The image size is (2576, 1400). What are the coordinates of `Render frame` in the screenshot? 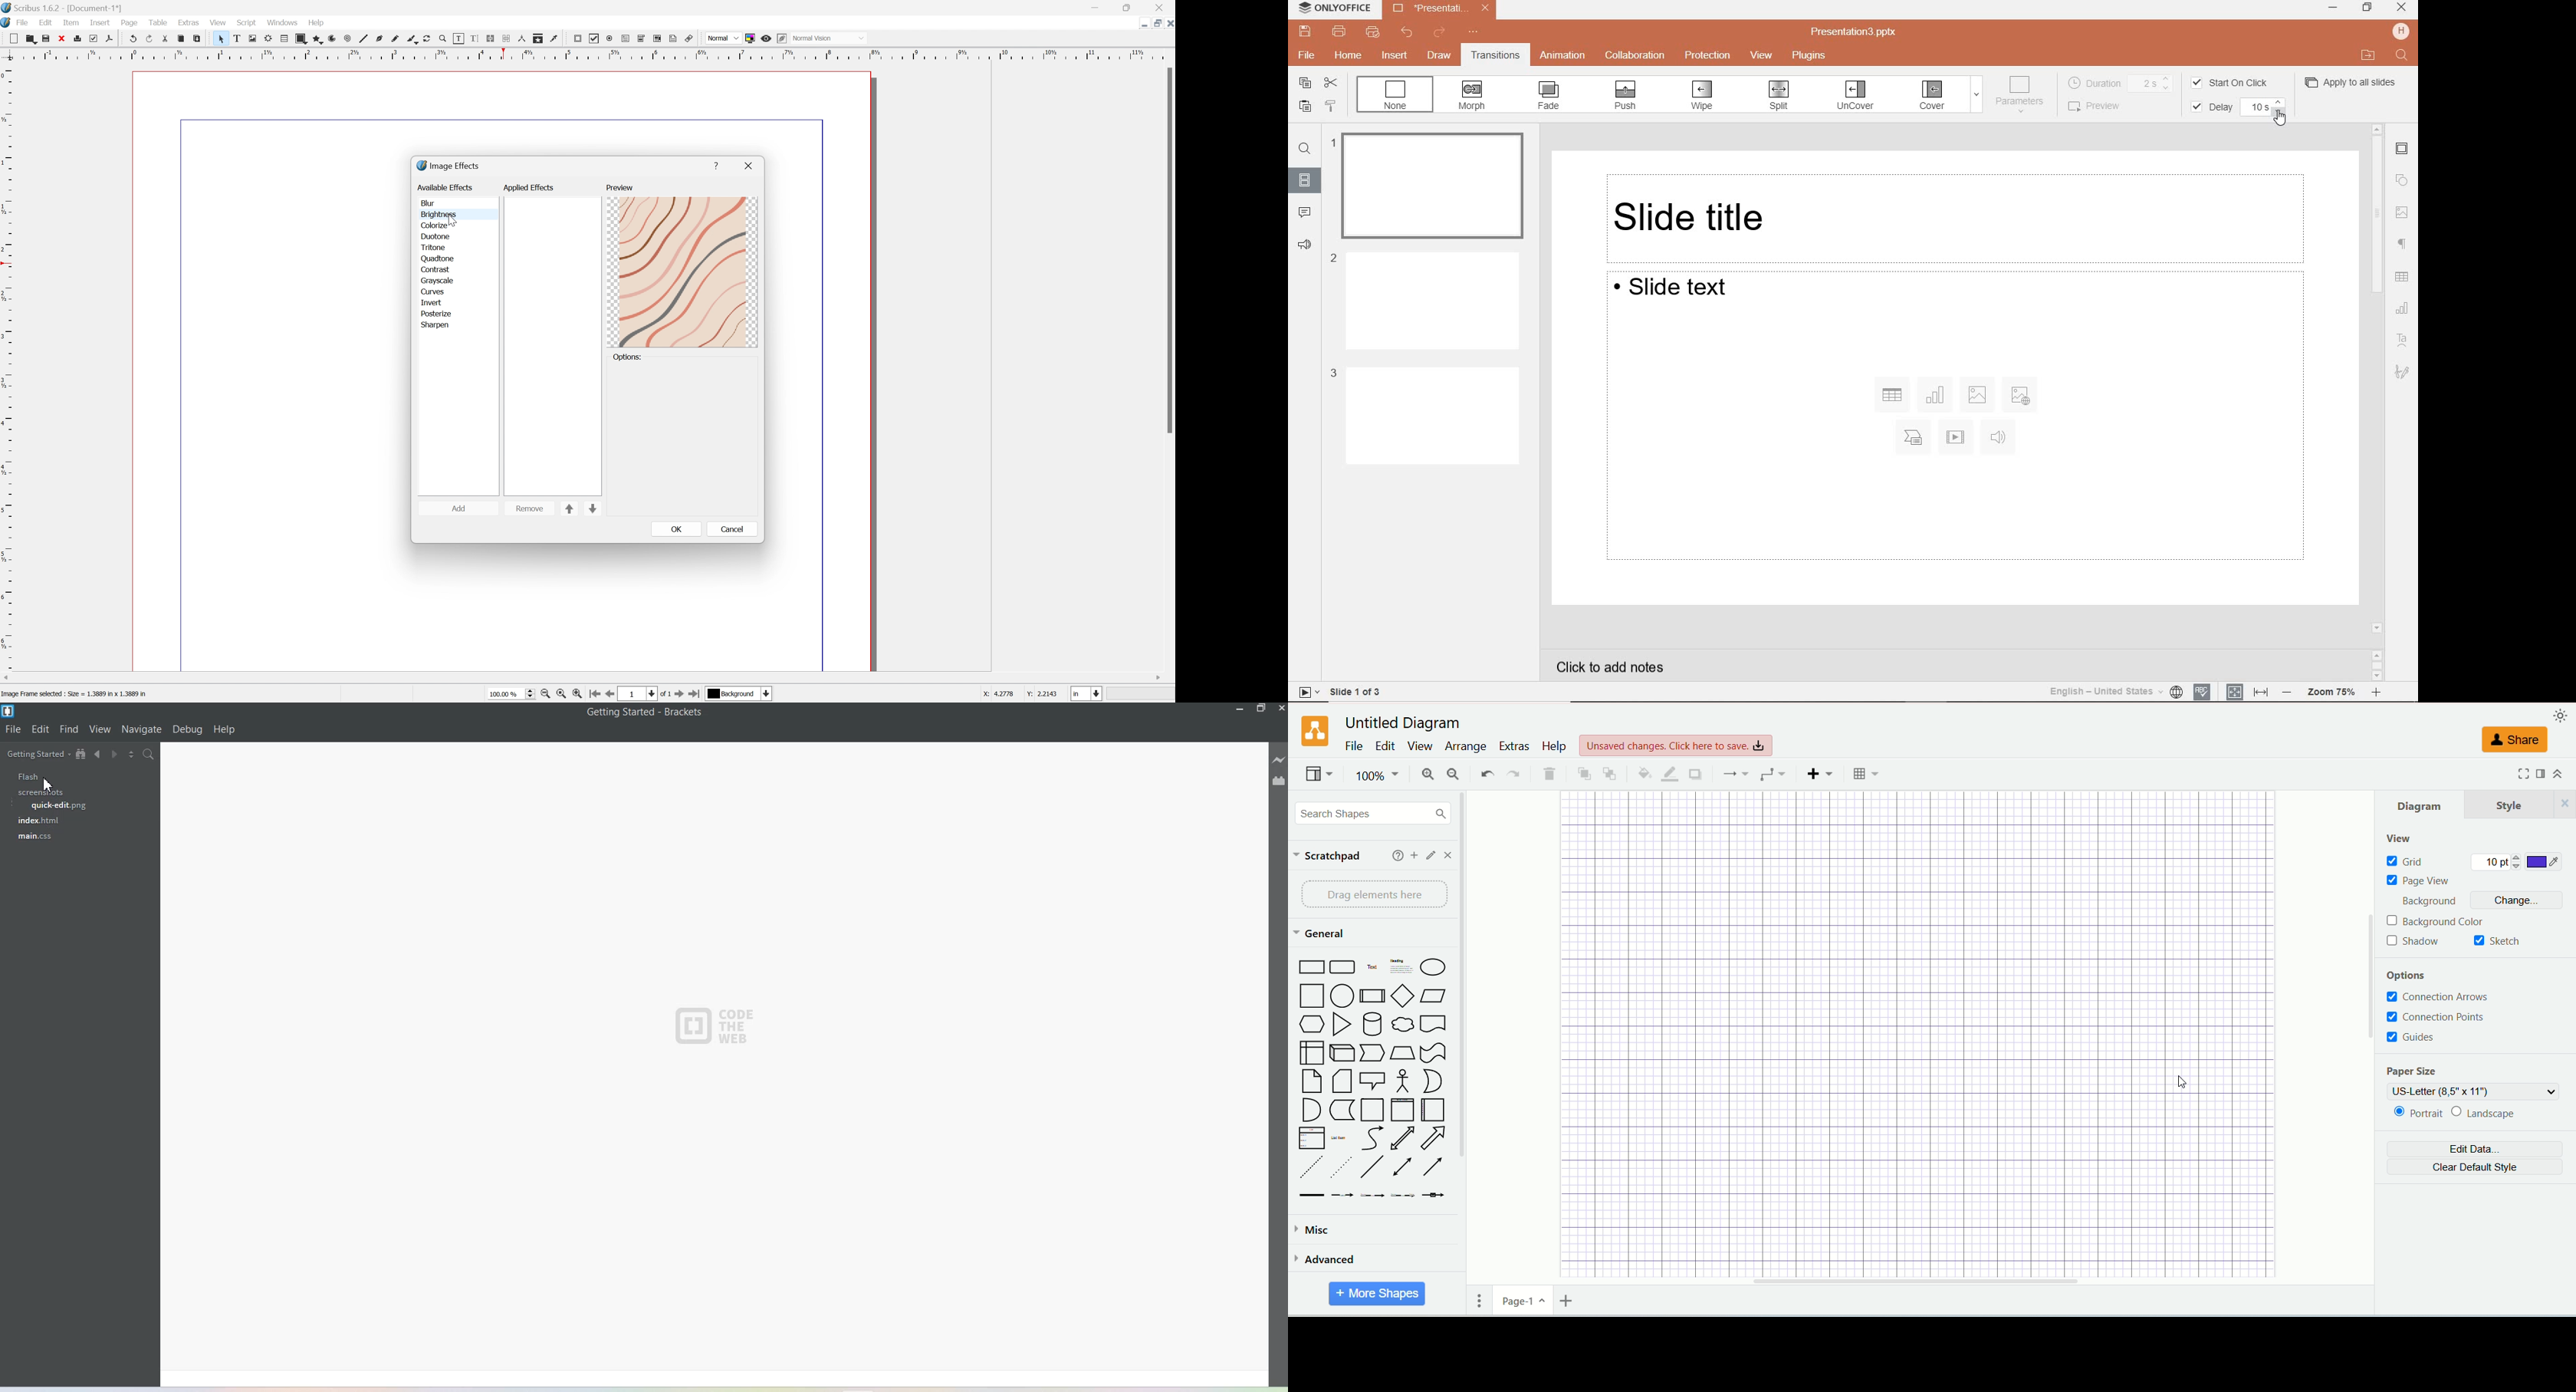 It's located at (269, 38).